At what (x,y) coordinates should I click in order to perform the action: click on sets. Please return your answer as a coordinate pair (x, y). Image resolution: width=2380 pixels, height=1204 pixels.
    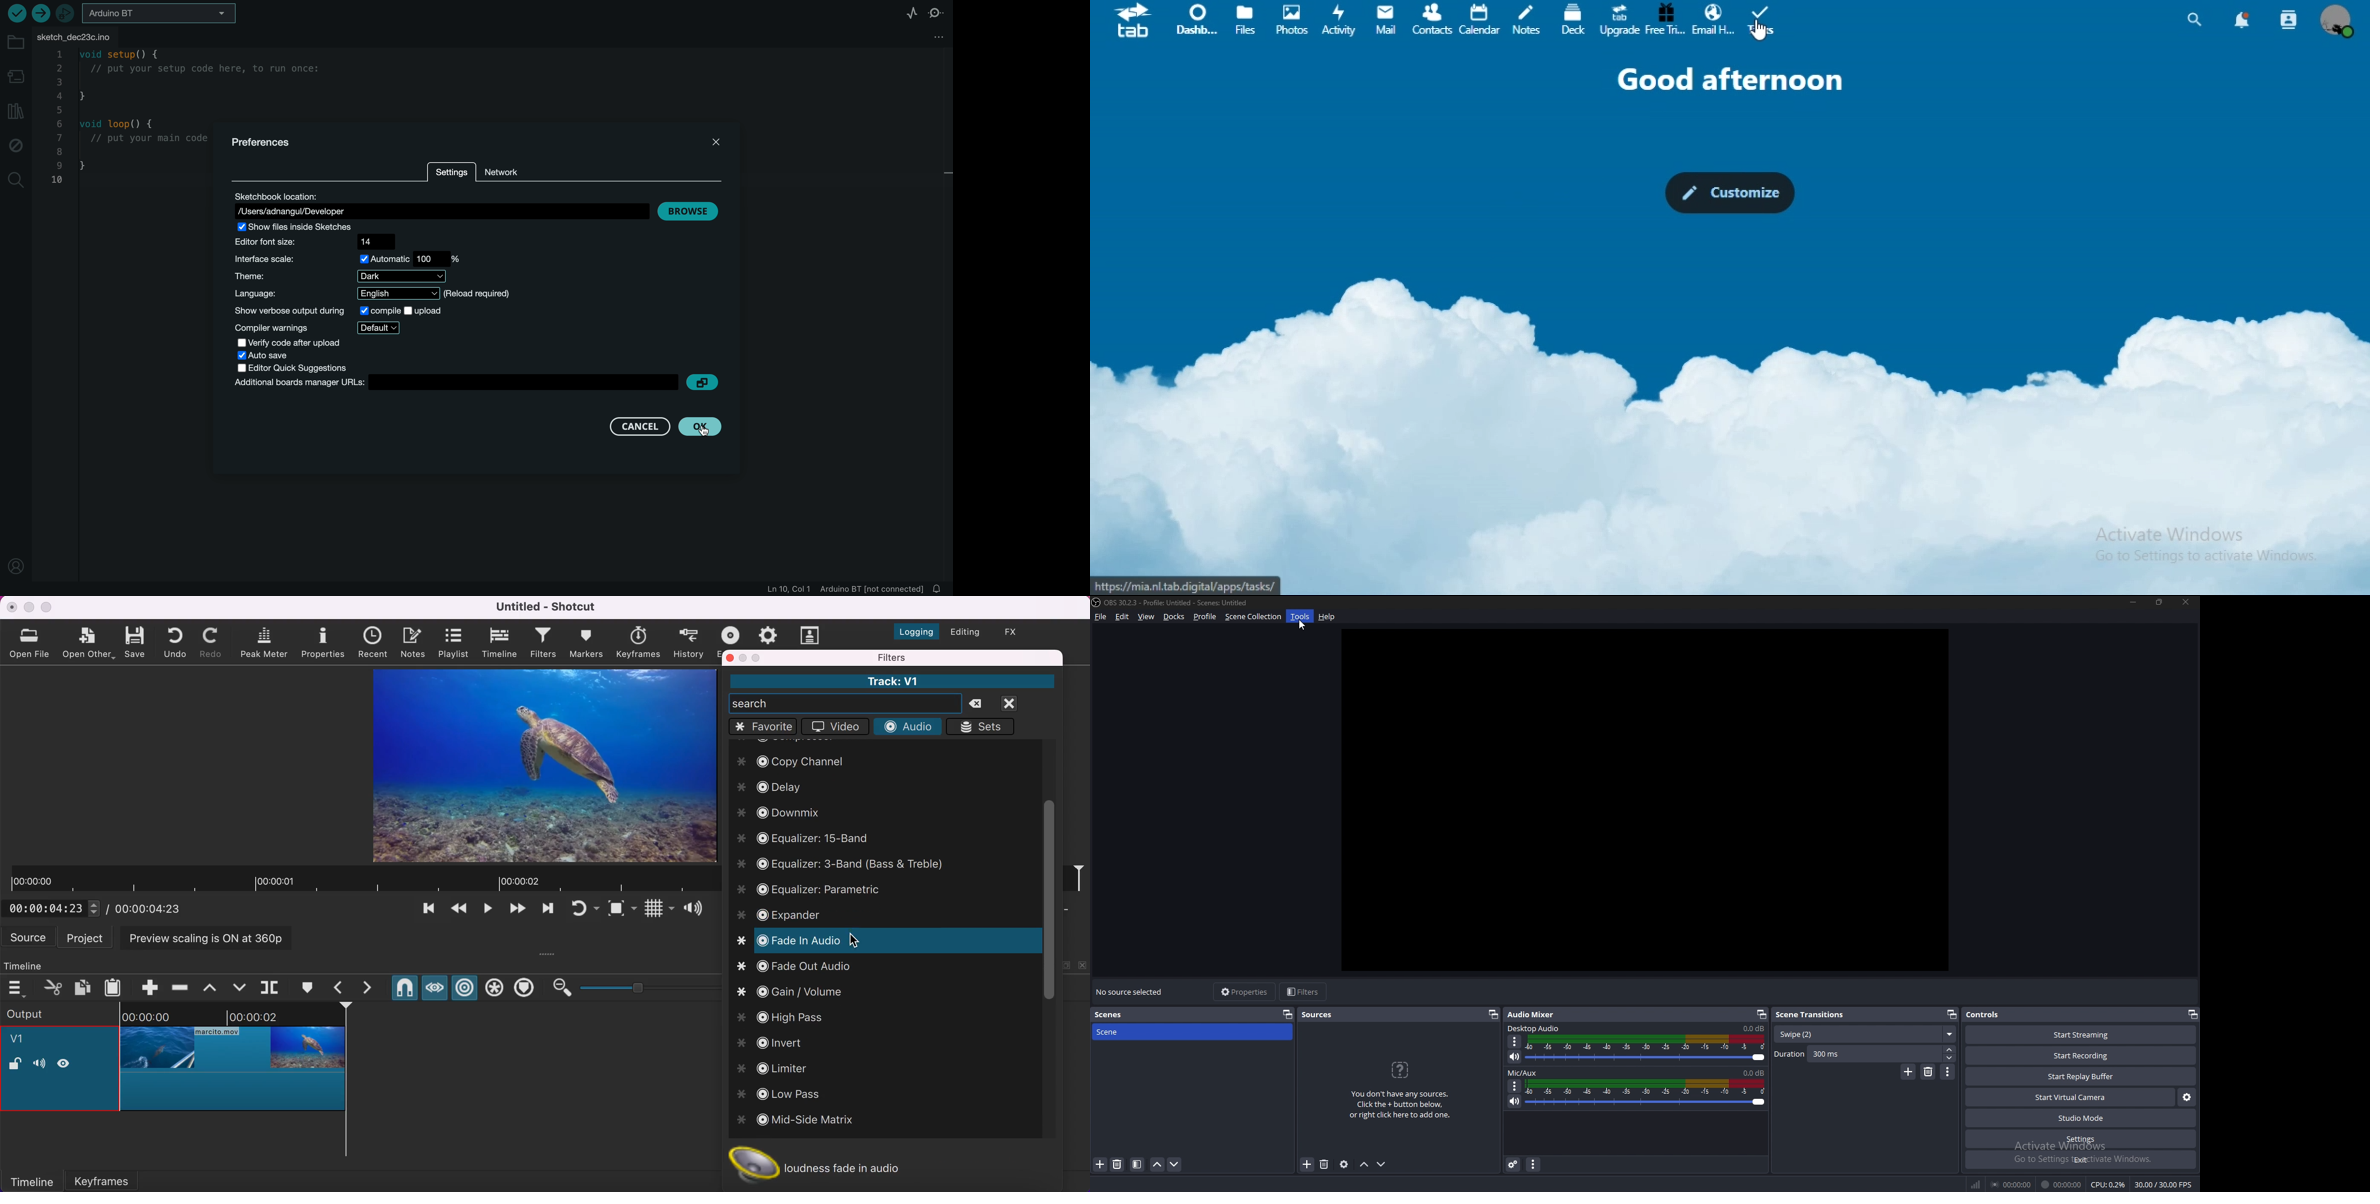
    Looking at the image, I should click on (984, 726).